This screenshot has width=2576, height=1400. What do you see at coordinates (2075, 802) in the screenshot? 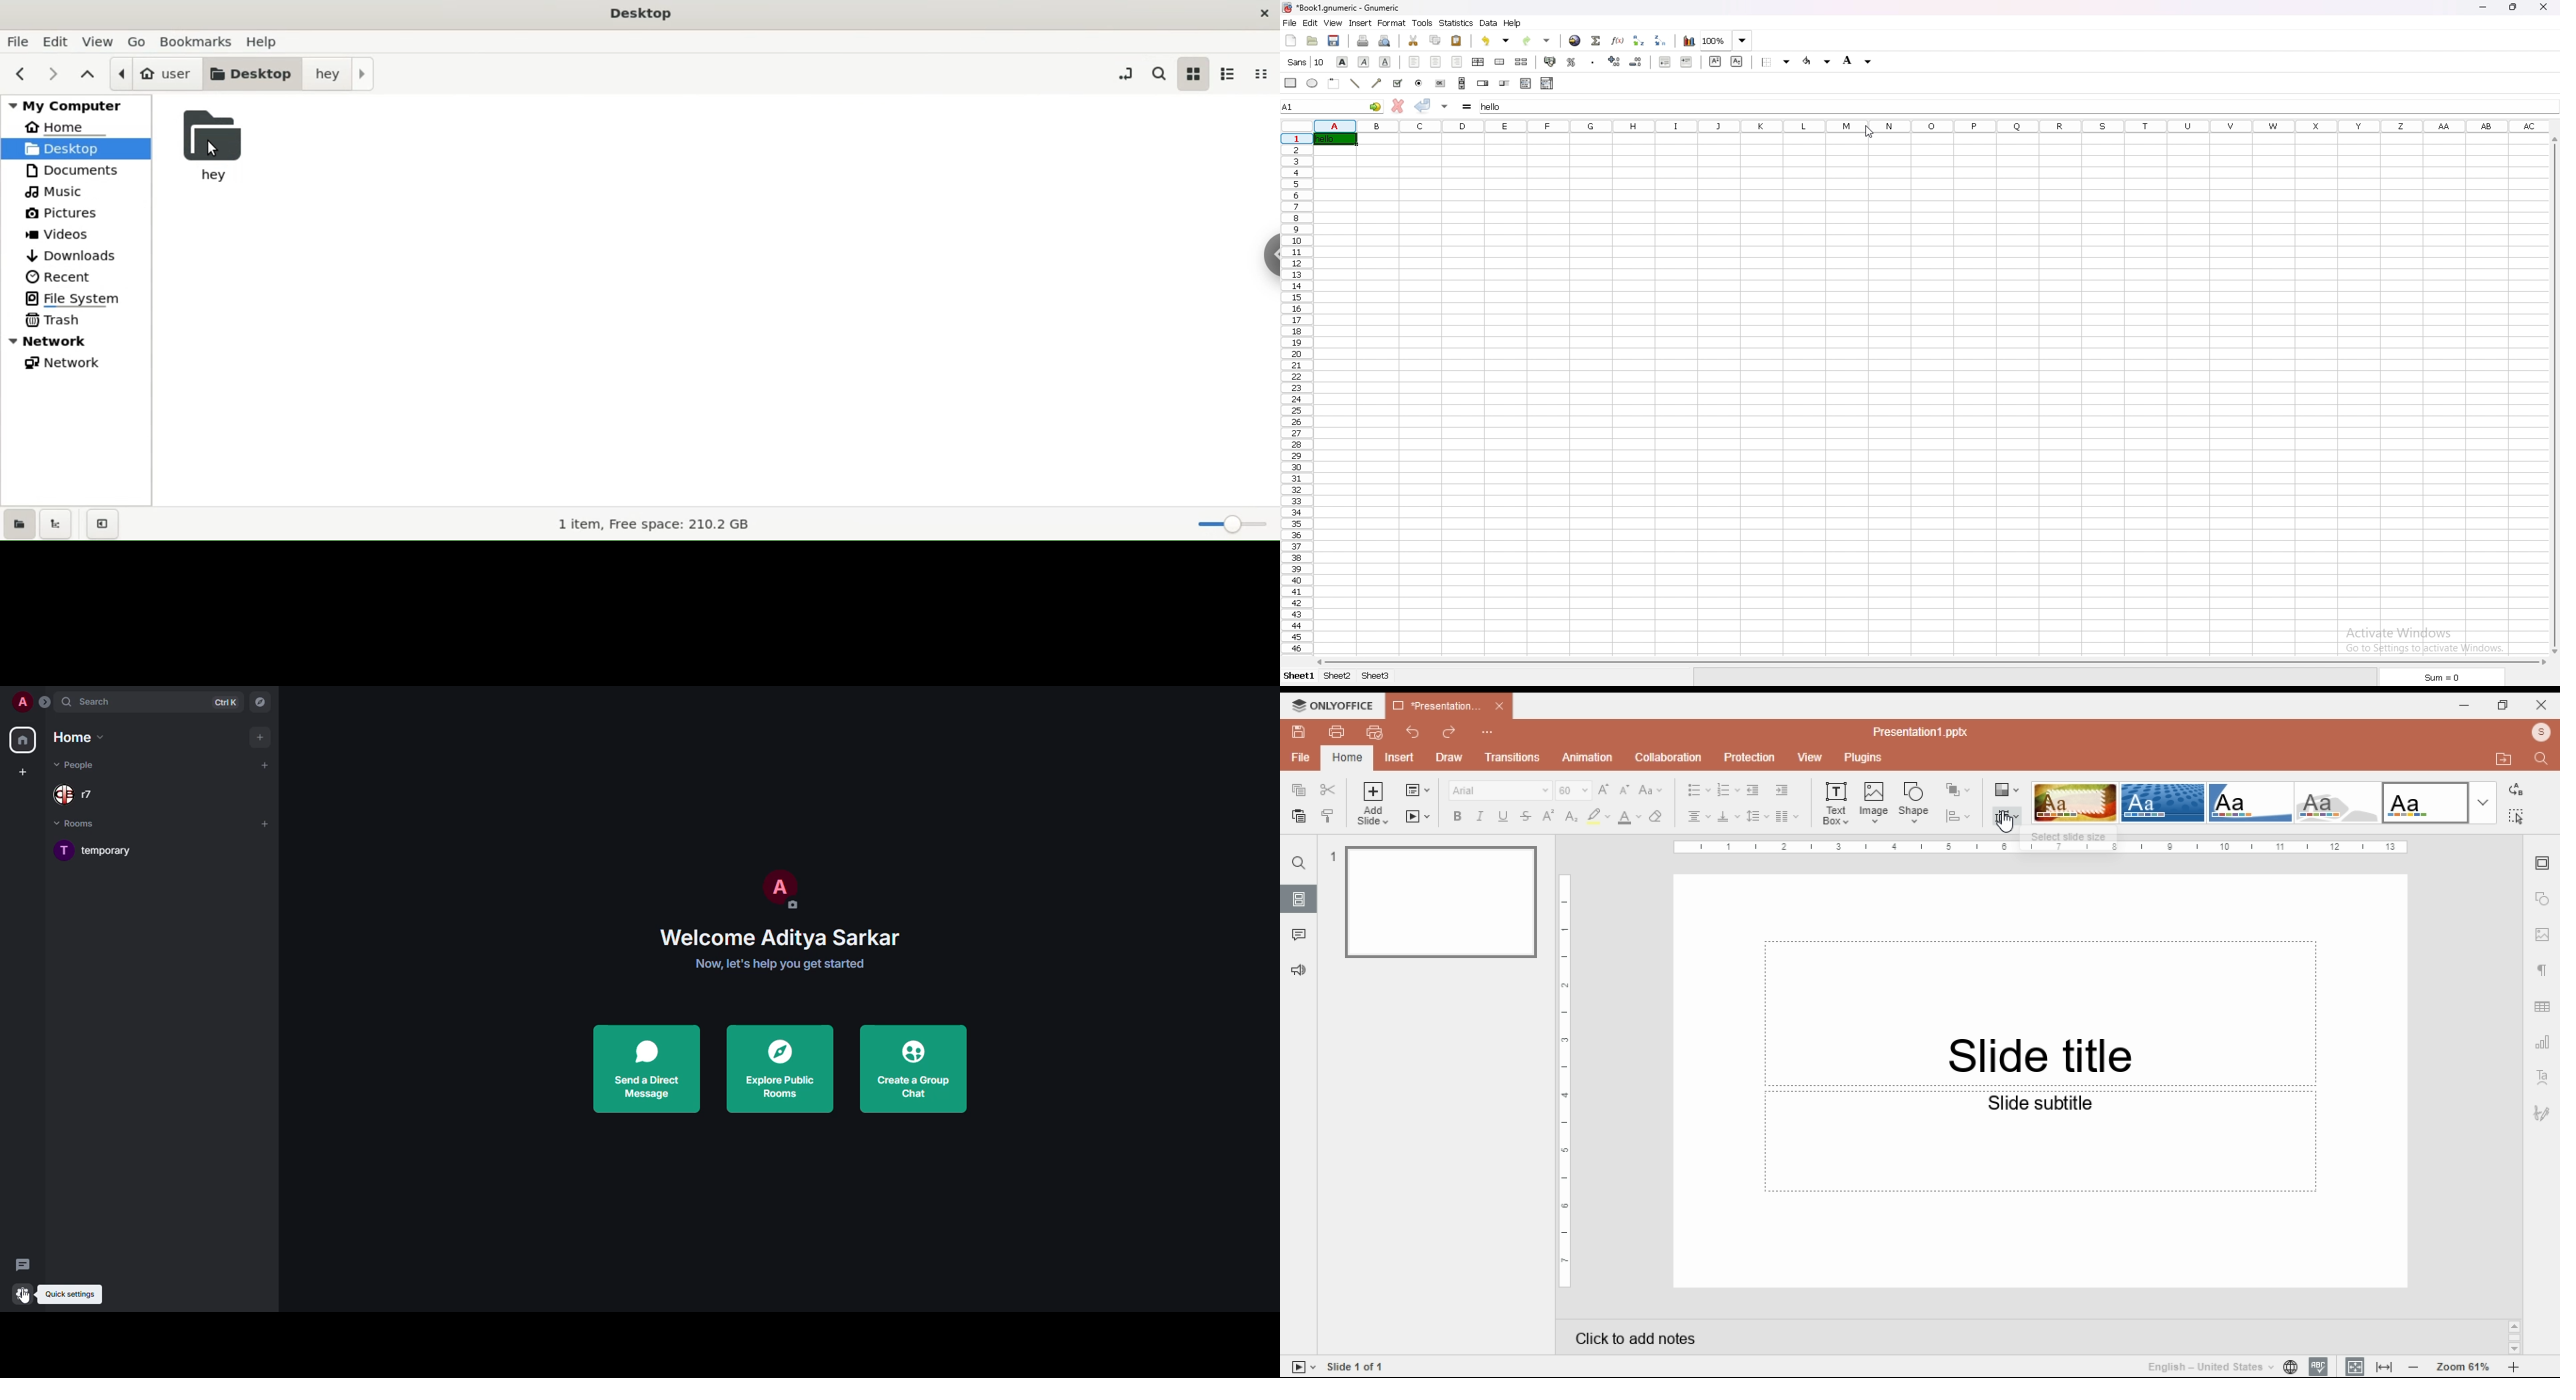
I see `slide them option` at bounding box center [2075, 802].